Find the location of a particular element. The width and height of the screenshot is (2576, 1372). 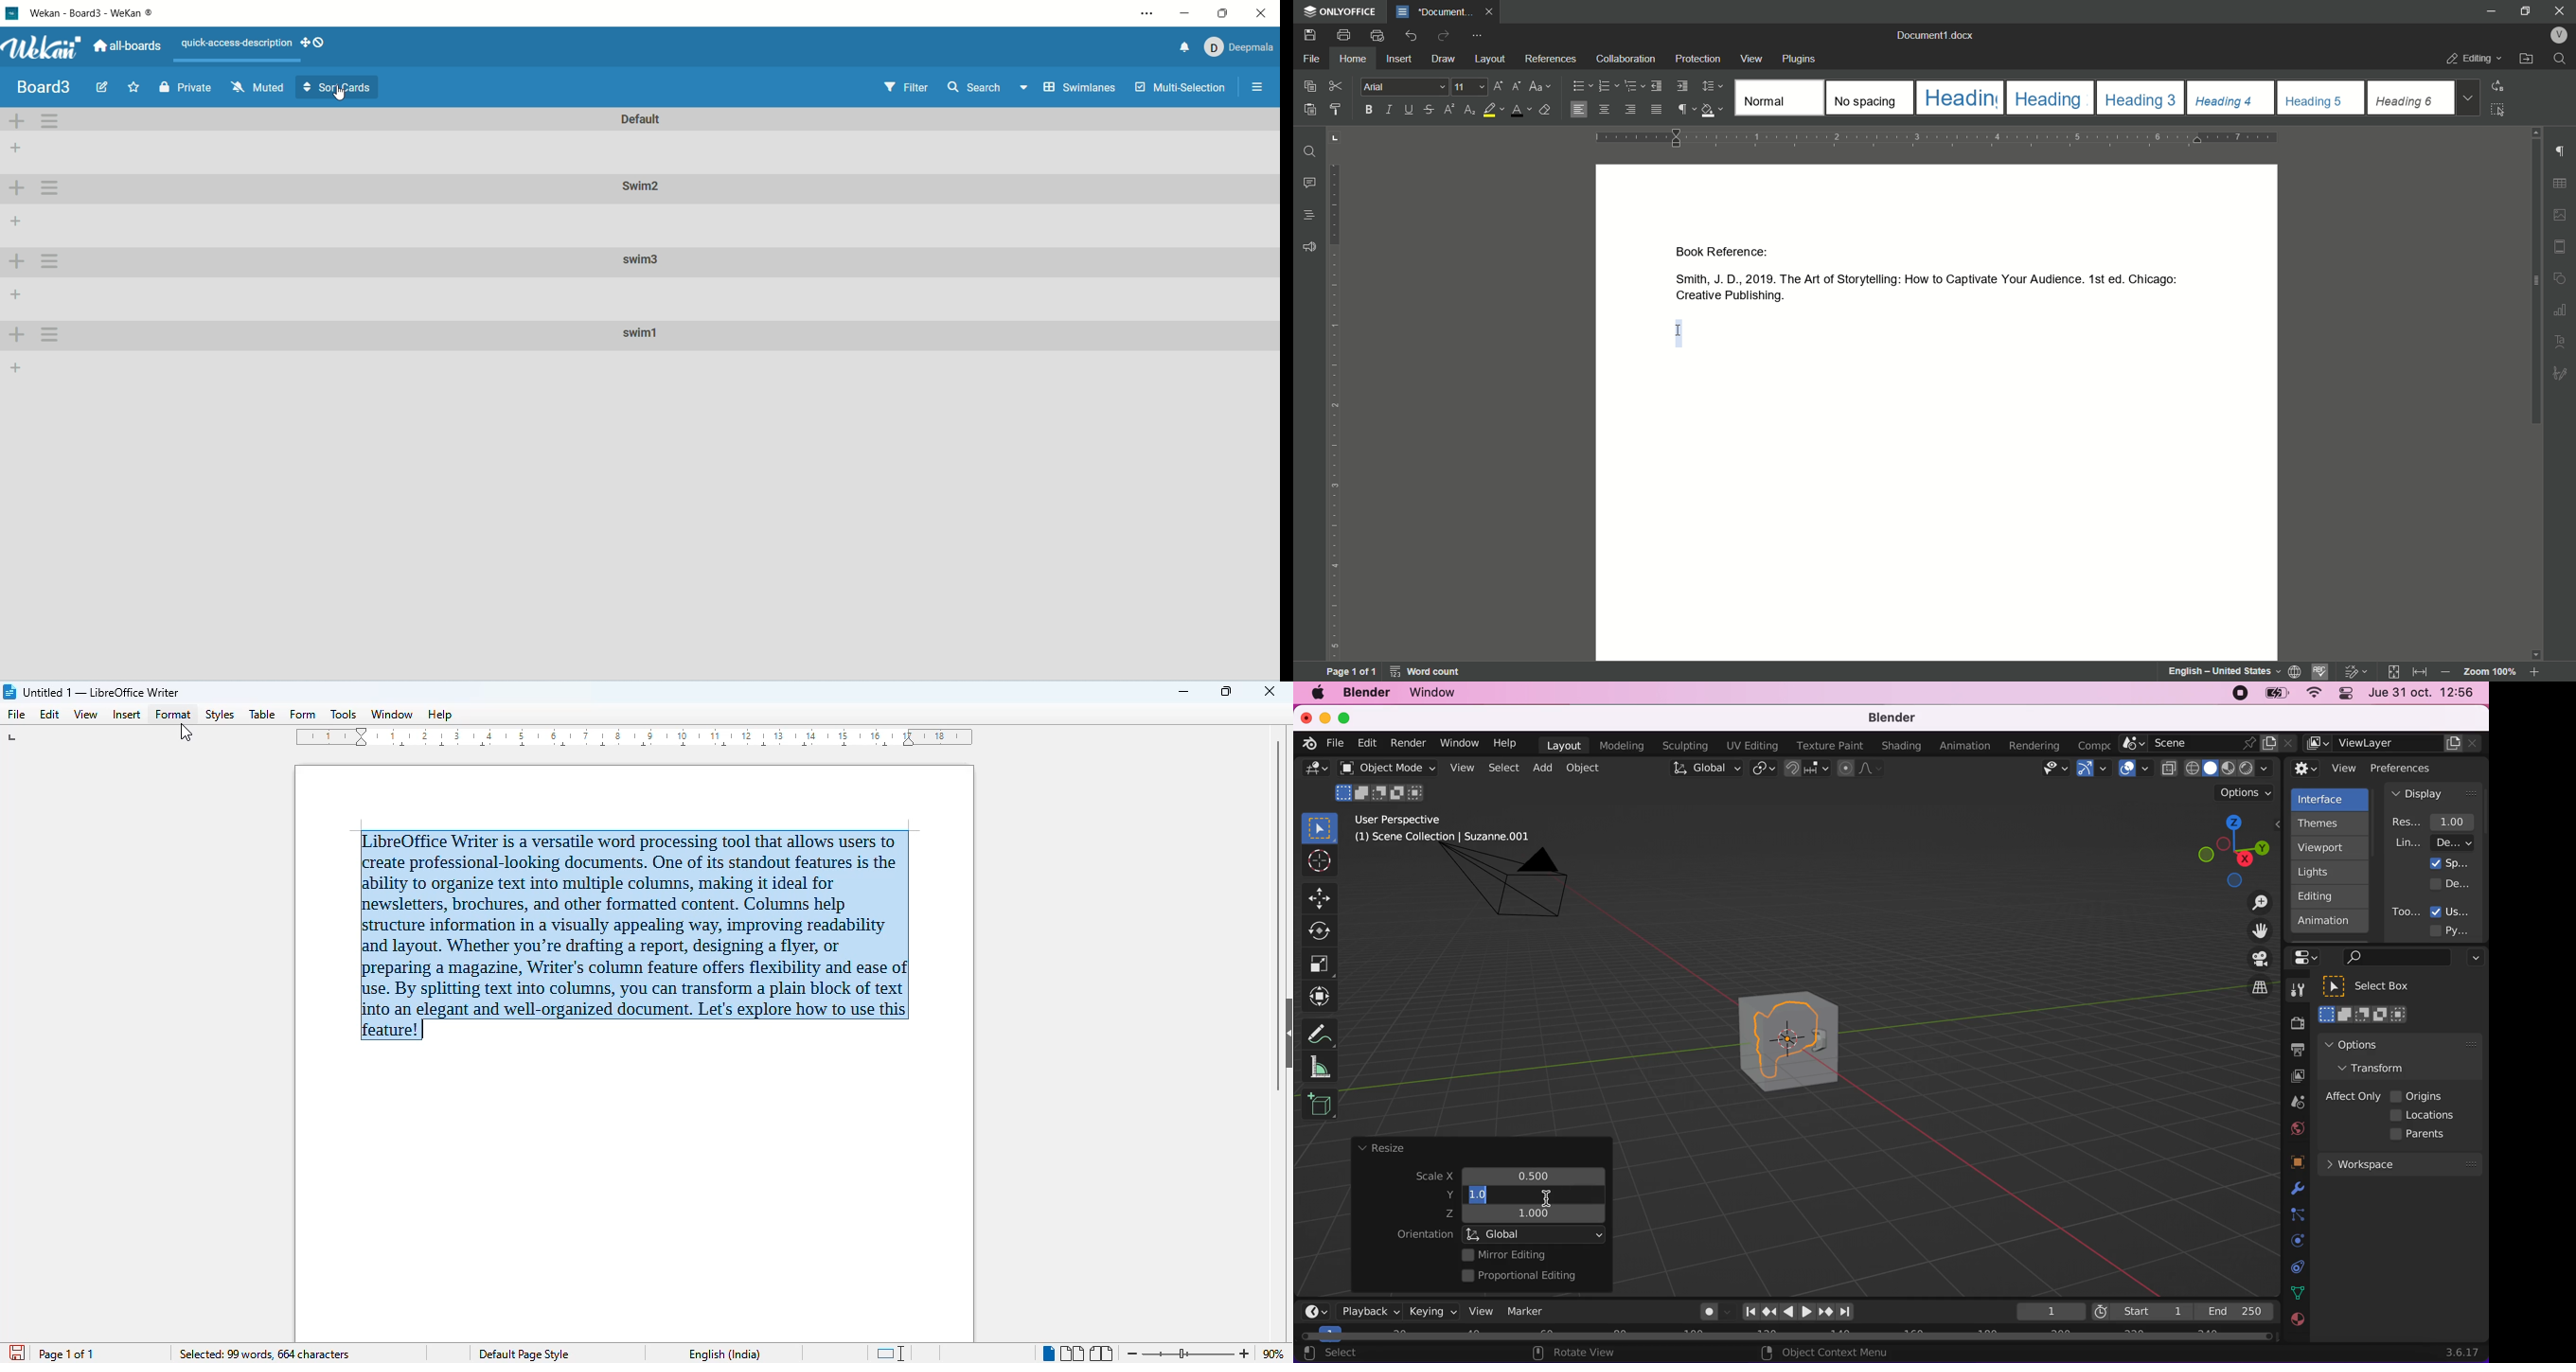

superscript is located at coordinates (1448, 110).